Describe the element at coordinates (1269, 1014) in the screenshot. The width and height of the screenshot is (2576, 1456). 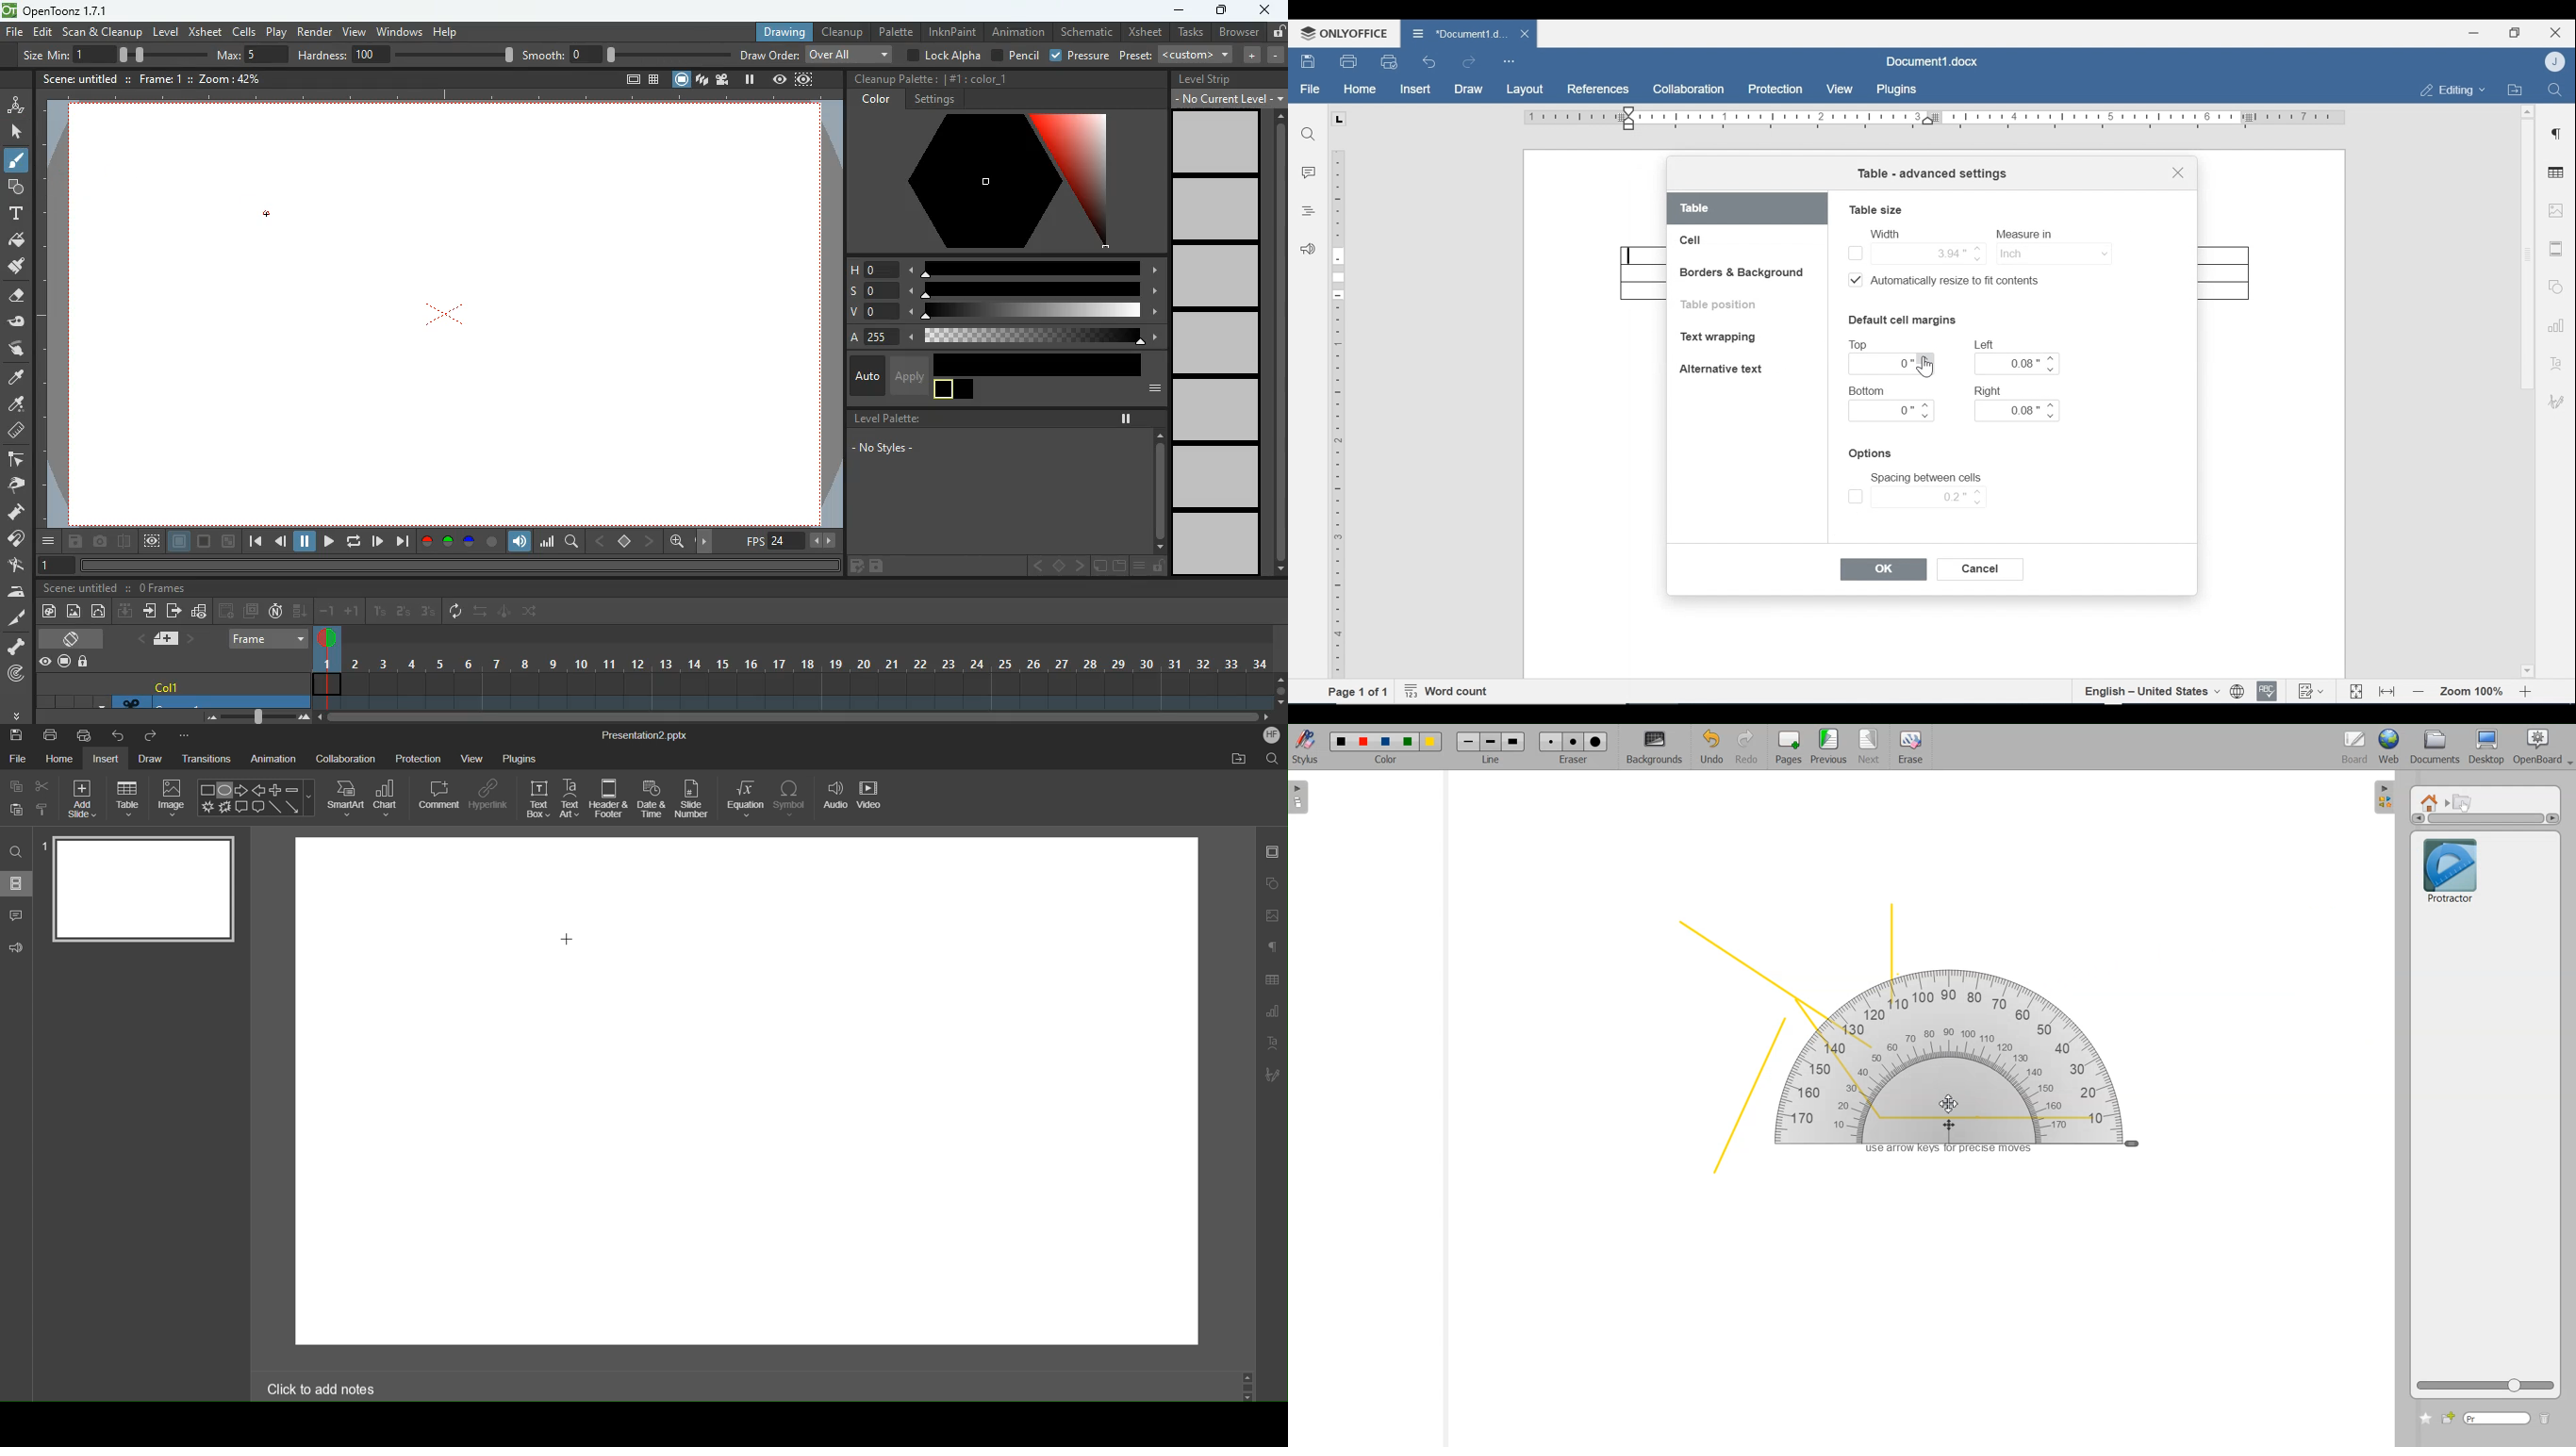
I see `Graph Settings` at that location.